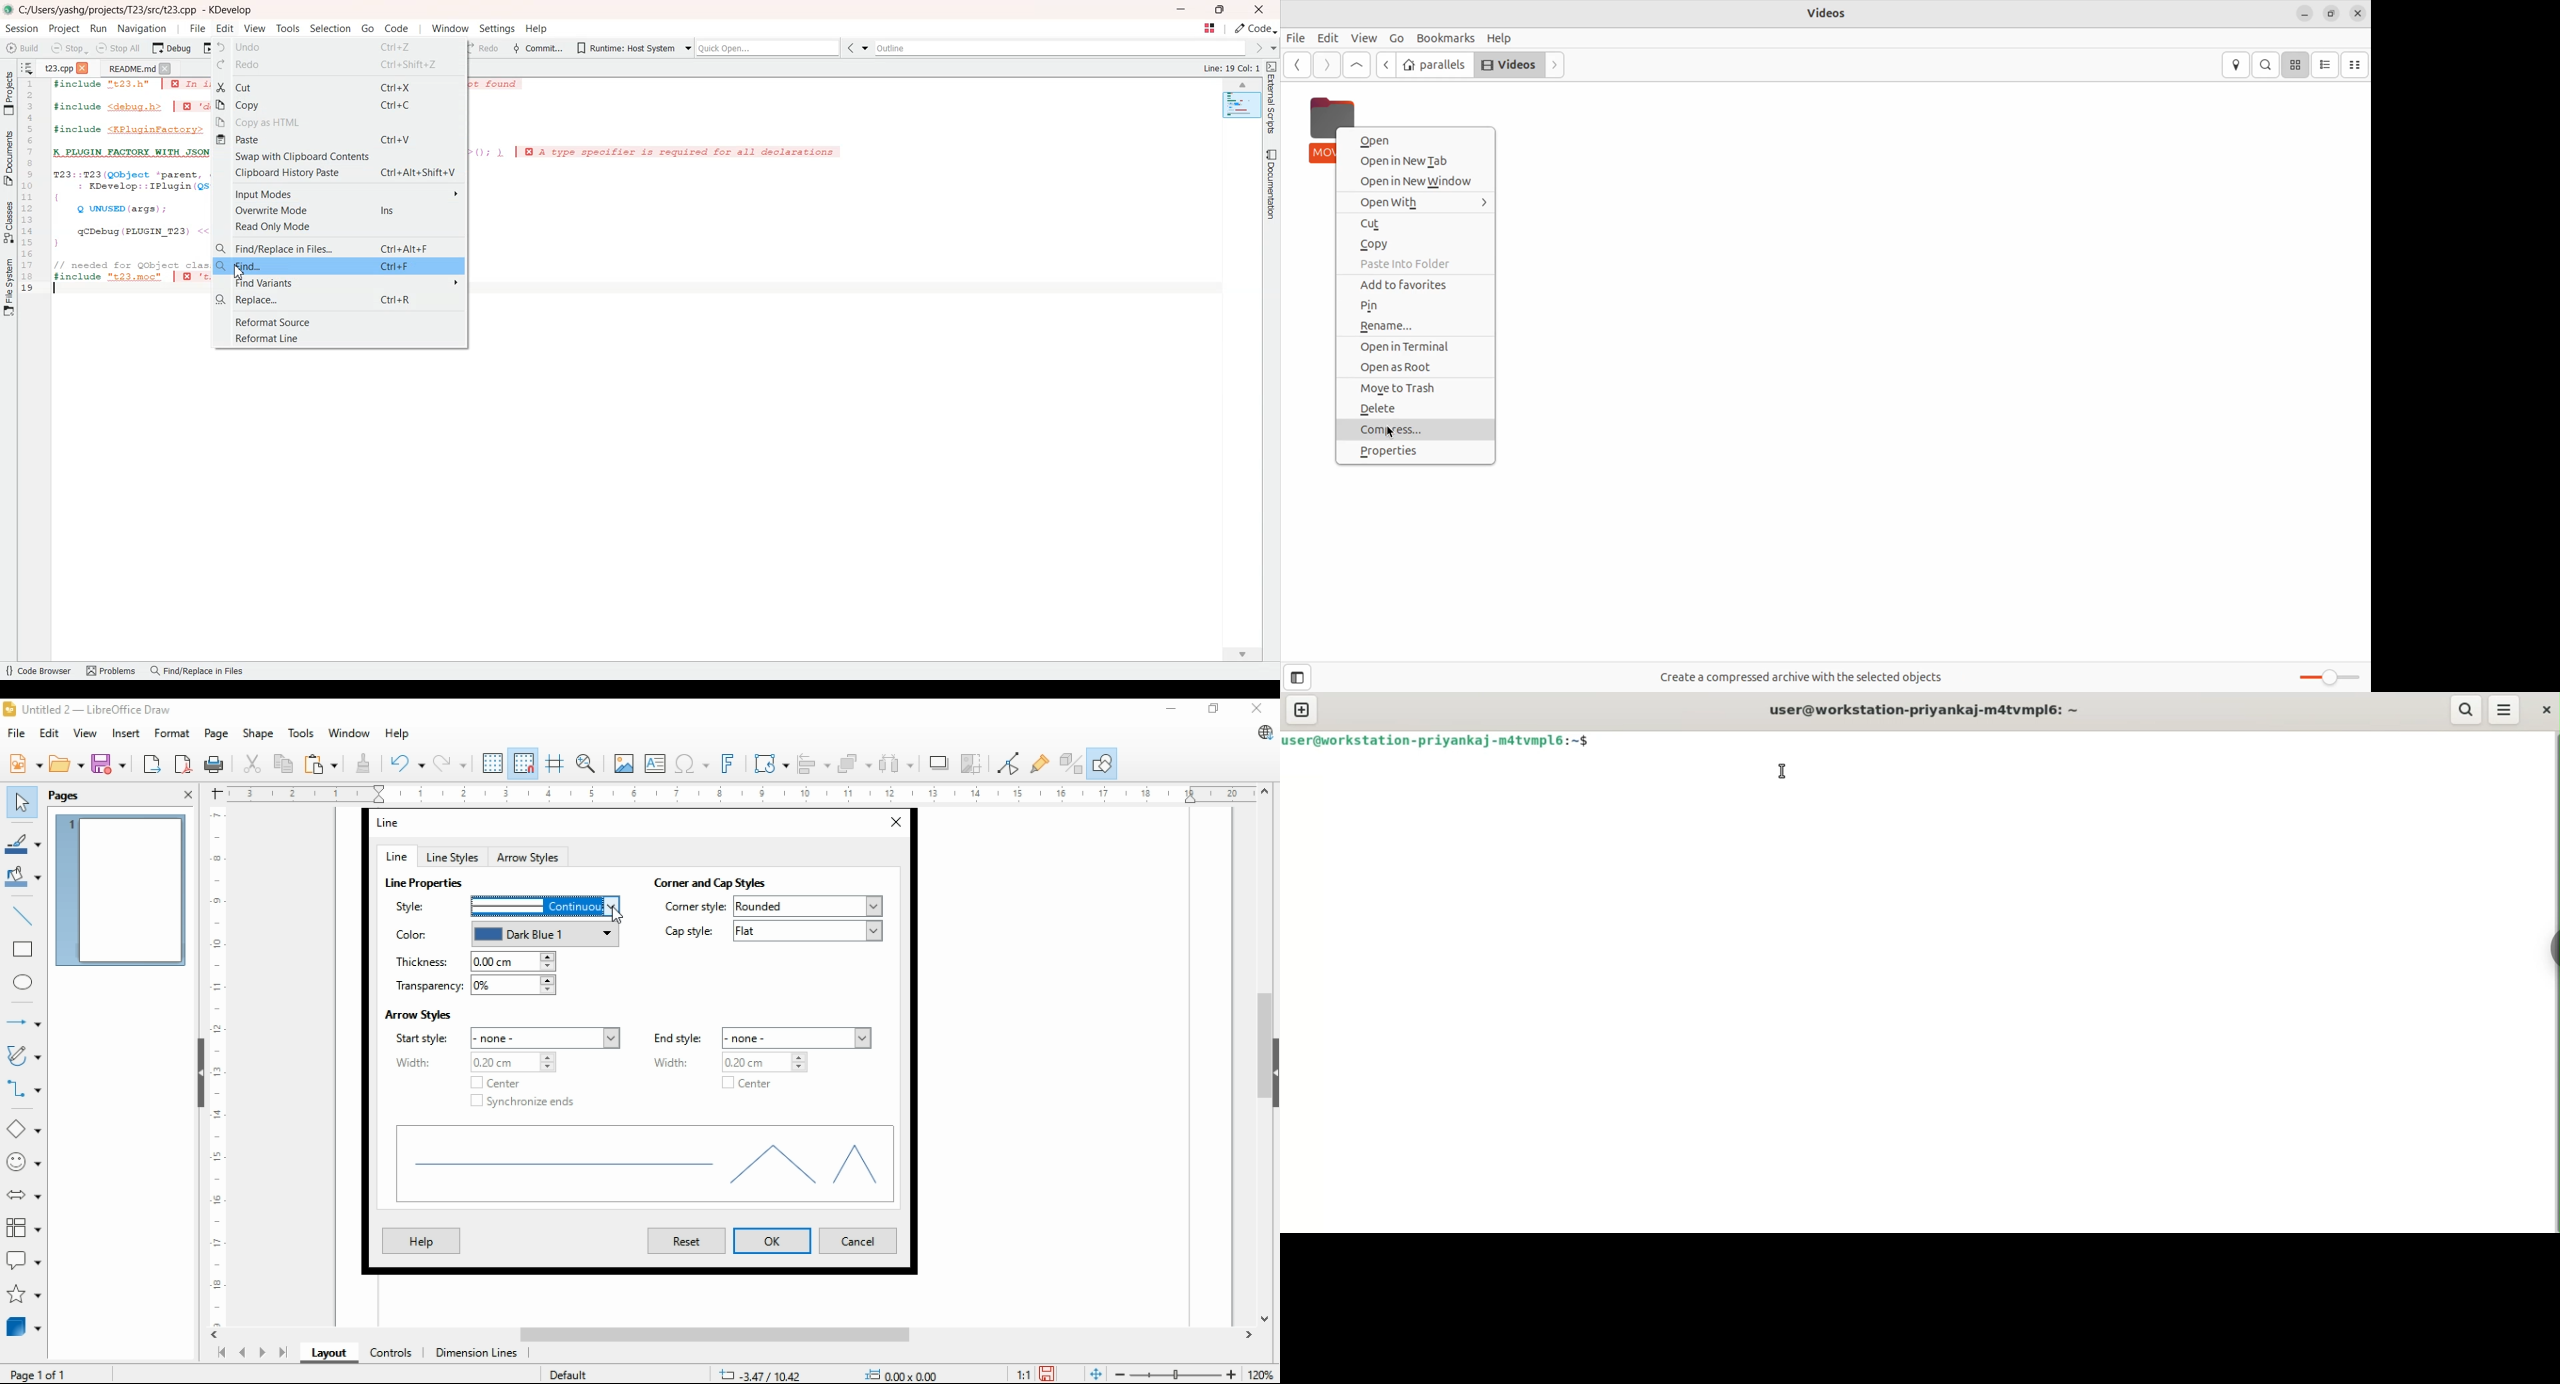 The image size is (2576, 1400). What do you see at coordinates (587, 764) in the screenshot?
I see `pan and zoom` at bounding box center [587, 764].